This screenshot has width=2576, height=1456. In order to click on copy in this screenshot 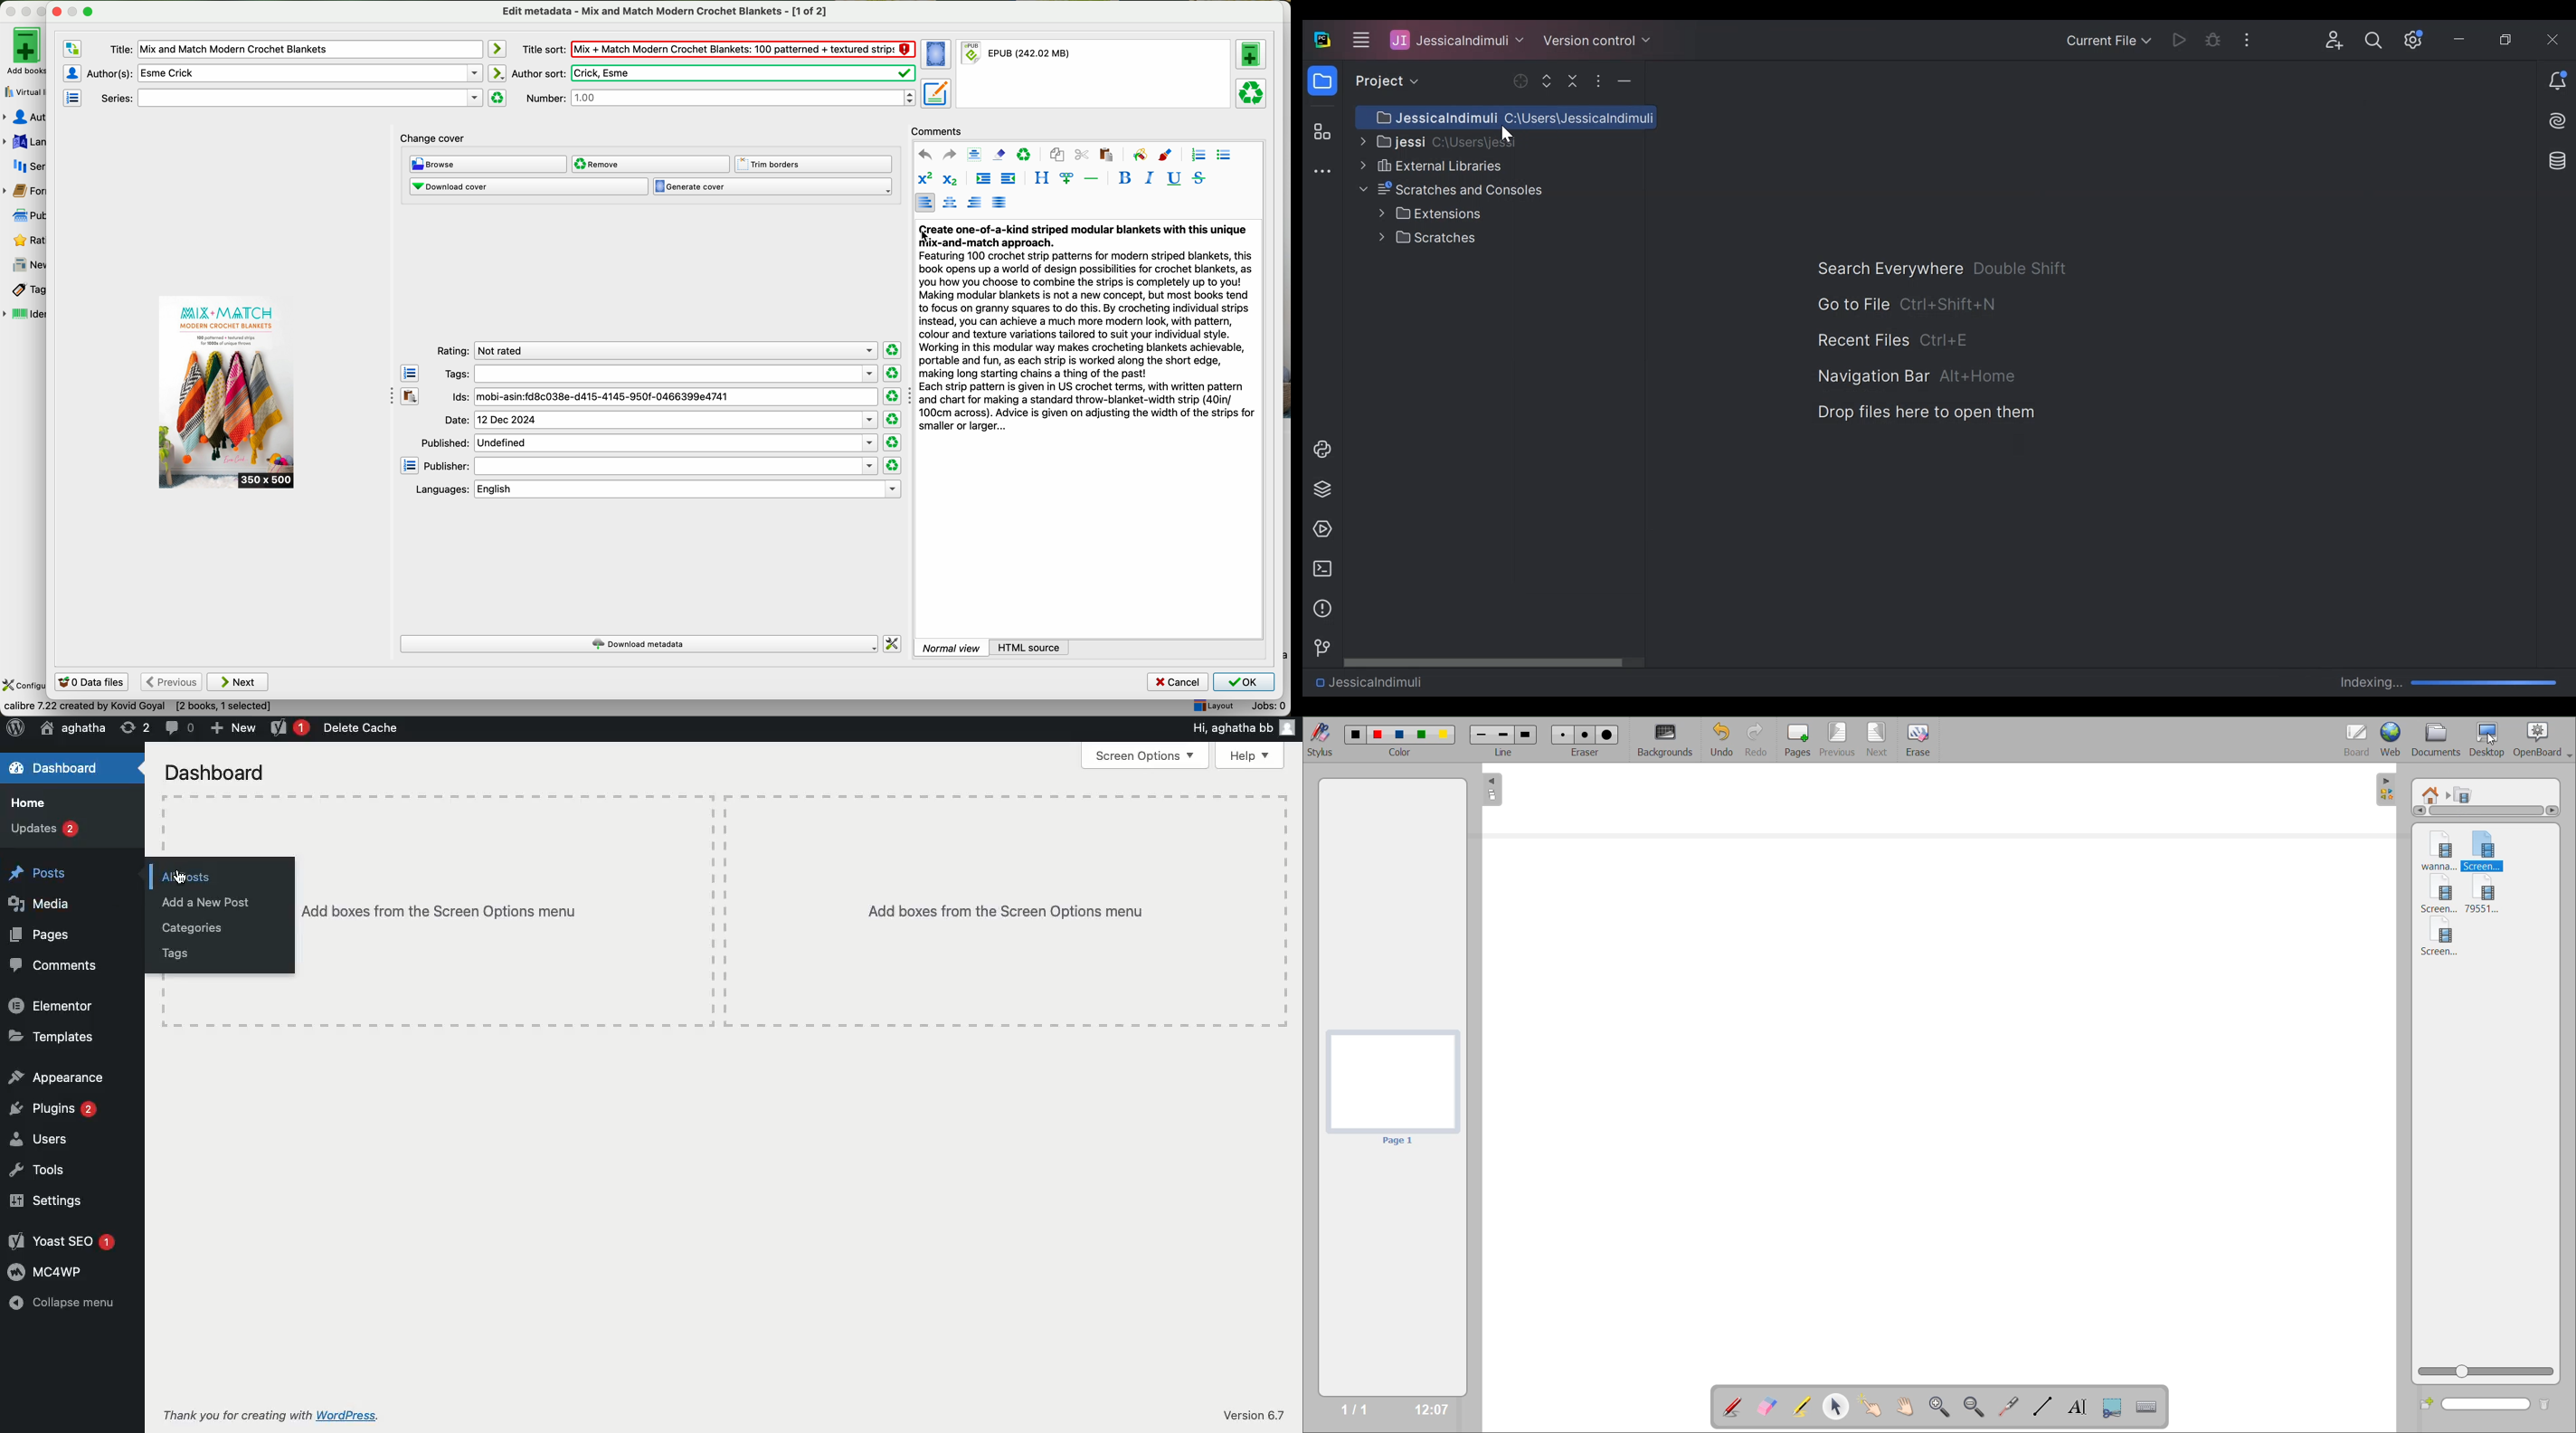, I will do `click(1057, 155)`.